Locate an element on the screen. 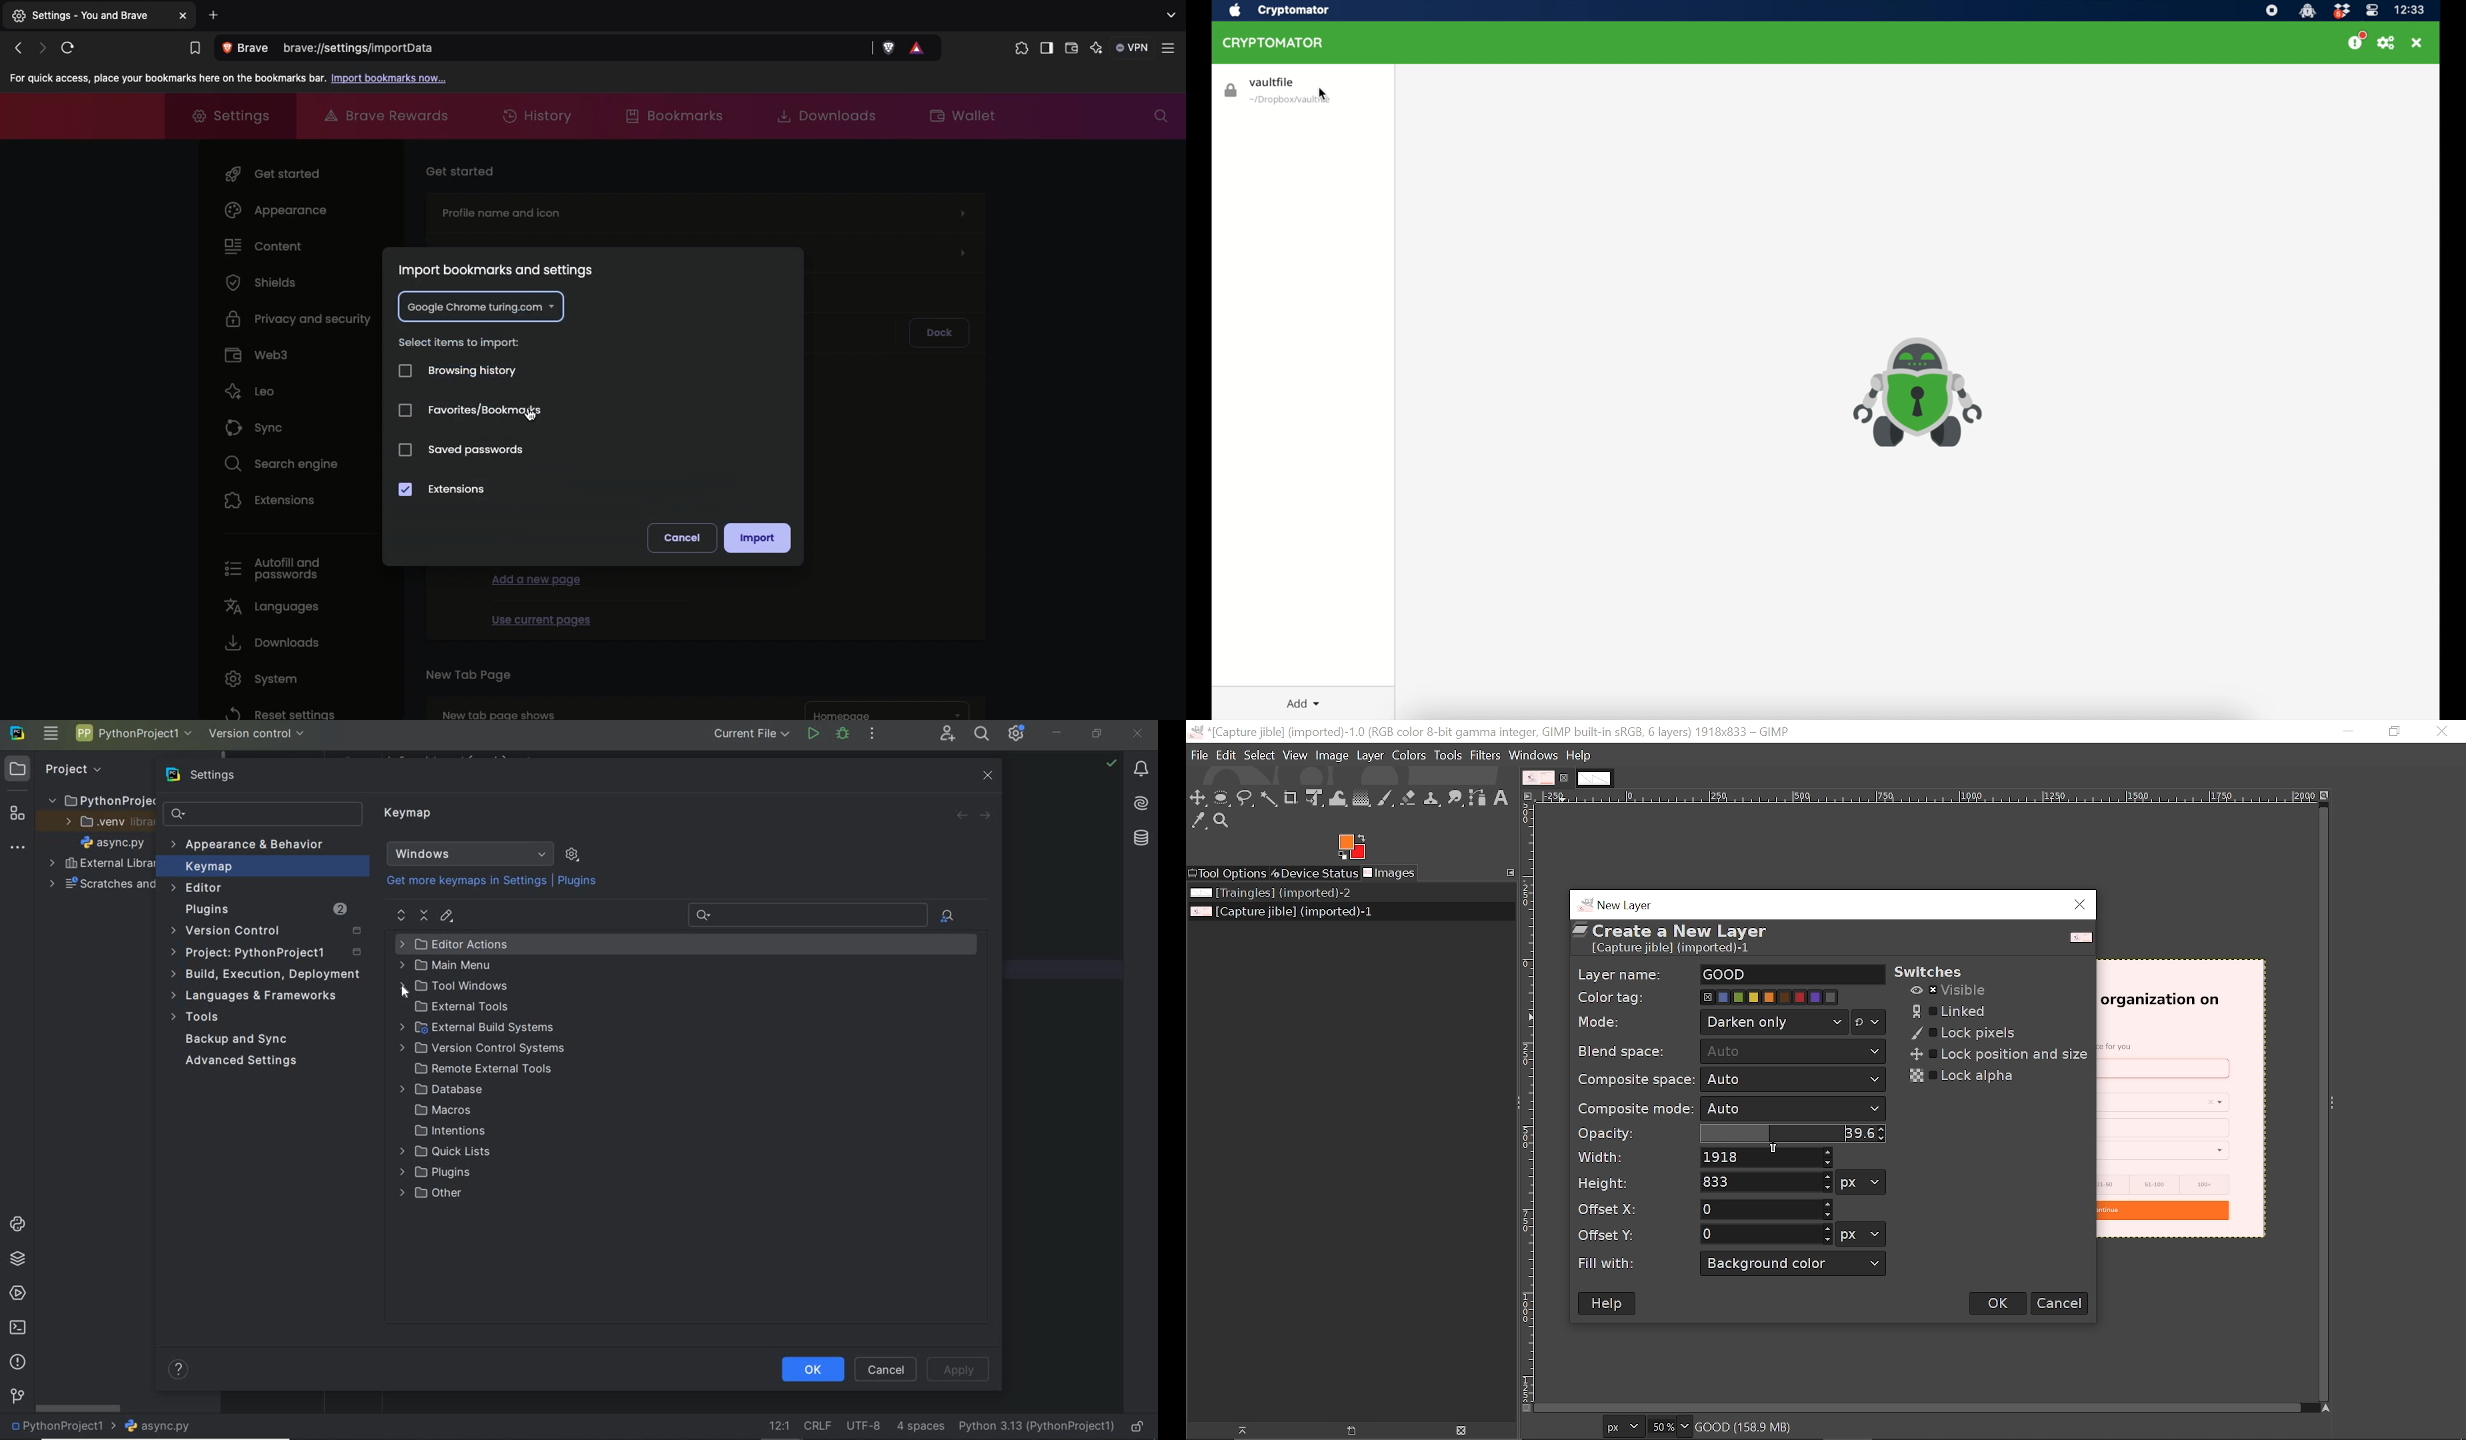  AI Assistant is located at coordinates (1143, 805).